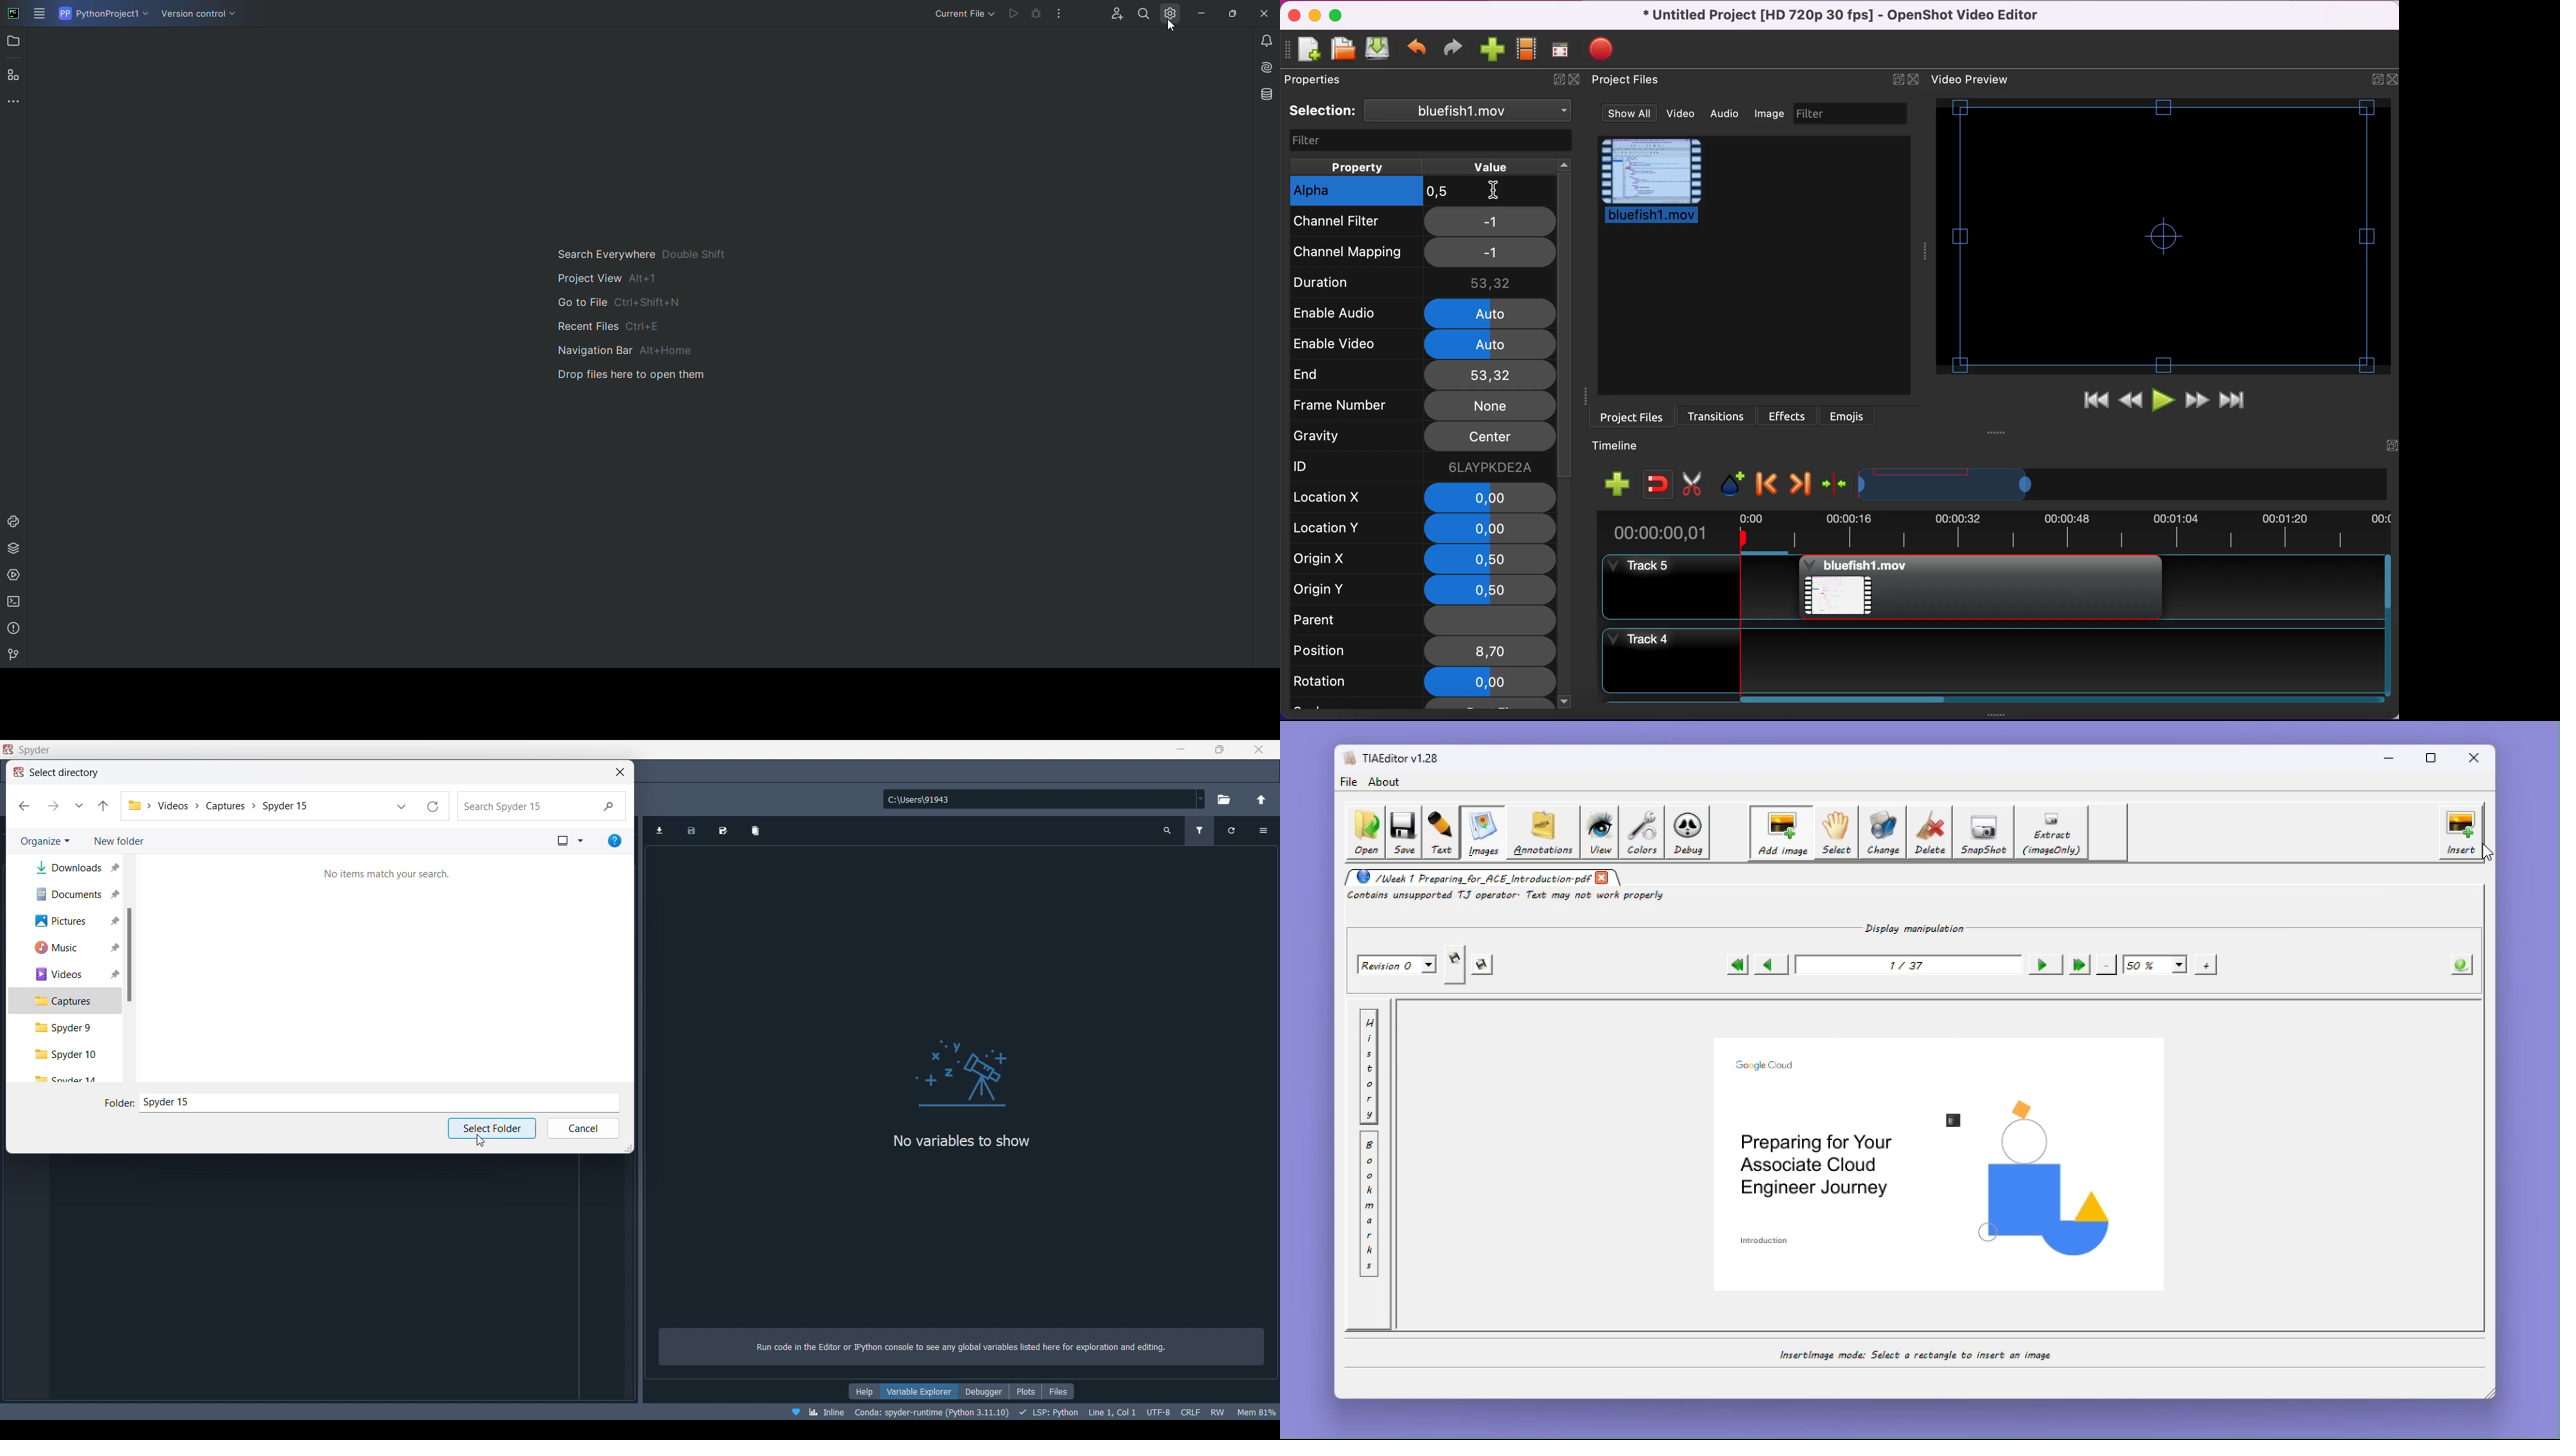  I want to click on Import data, so click(659, 831).